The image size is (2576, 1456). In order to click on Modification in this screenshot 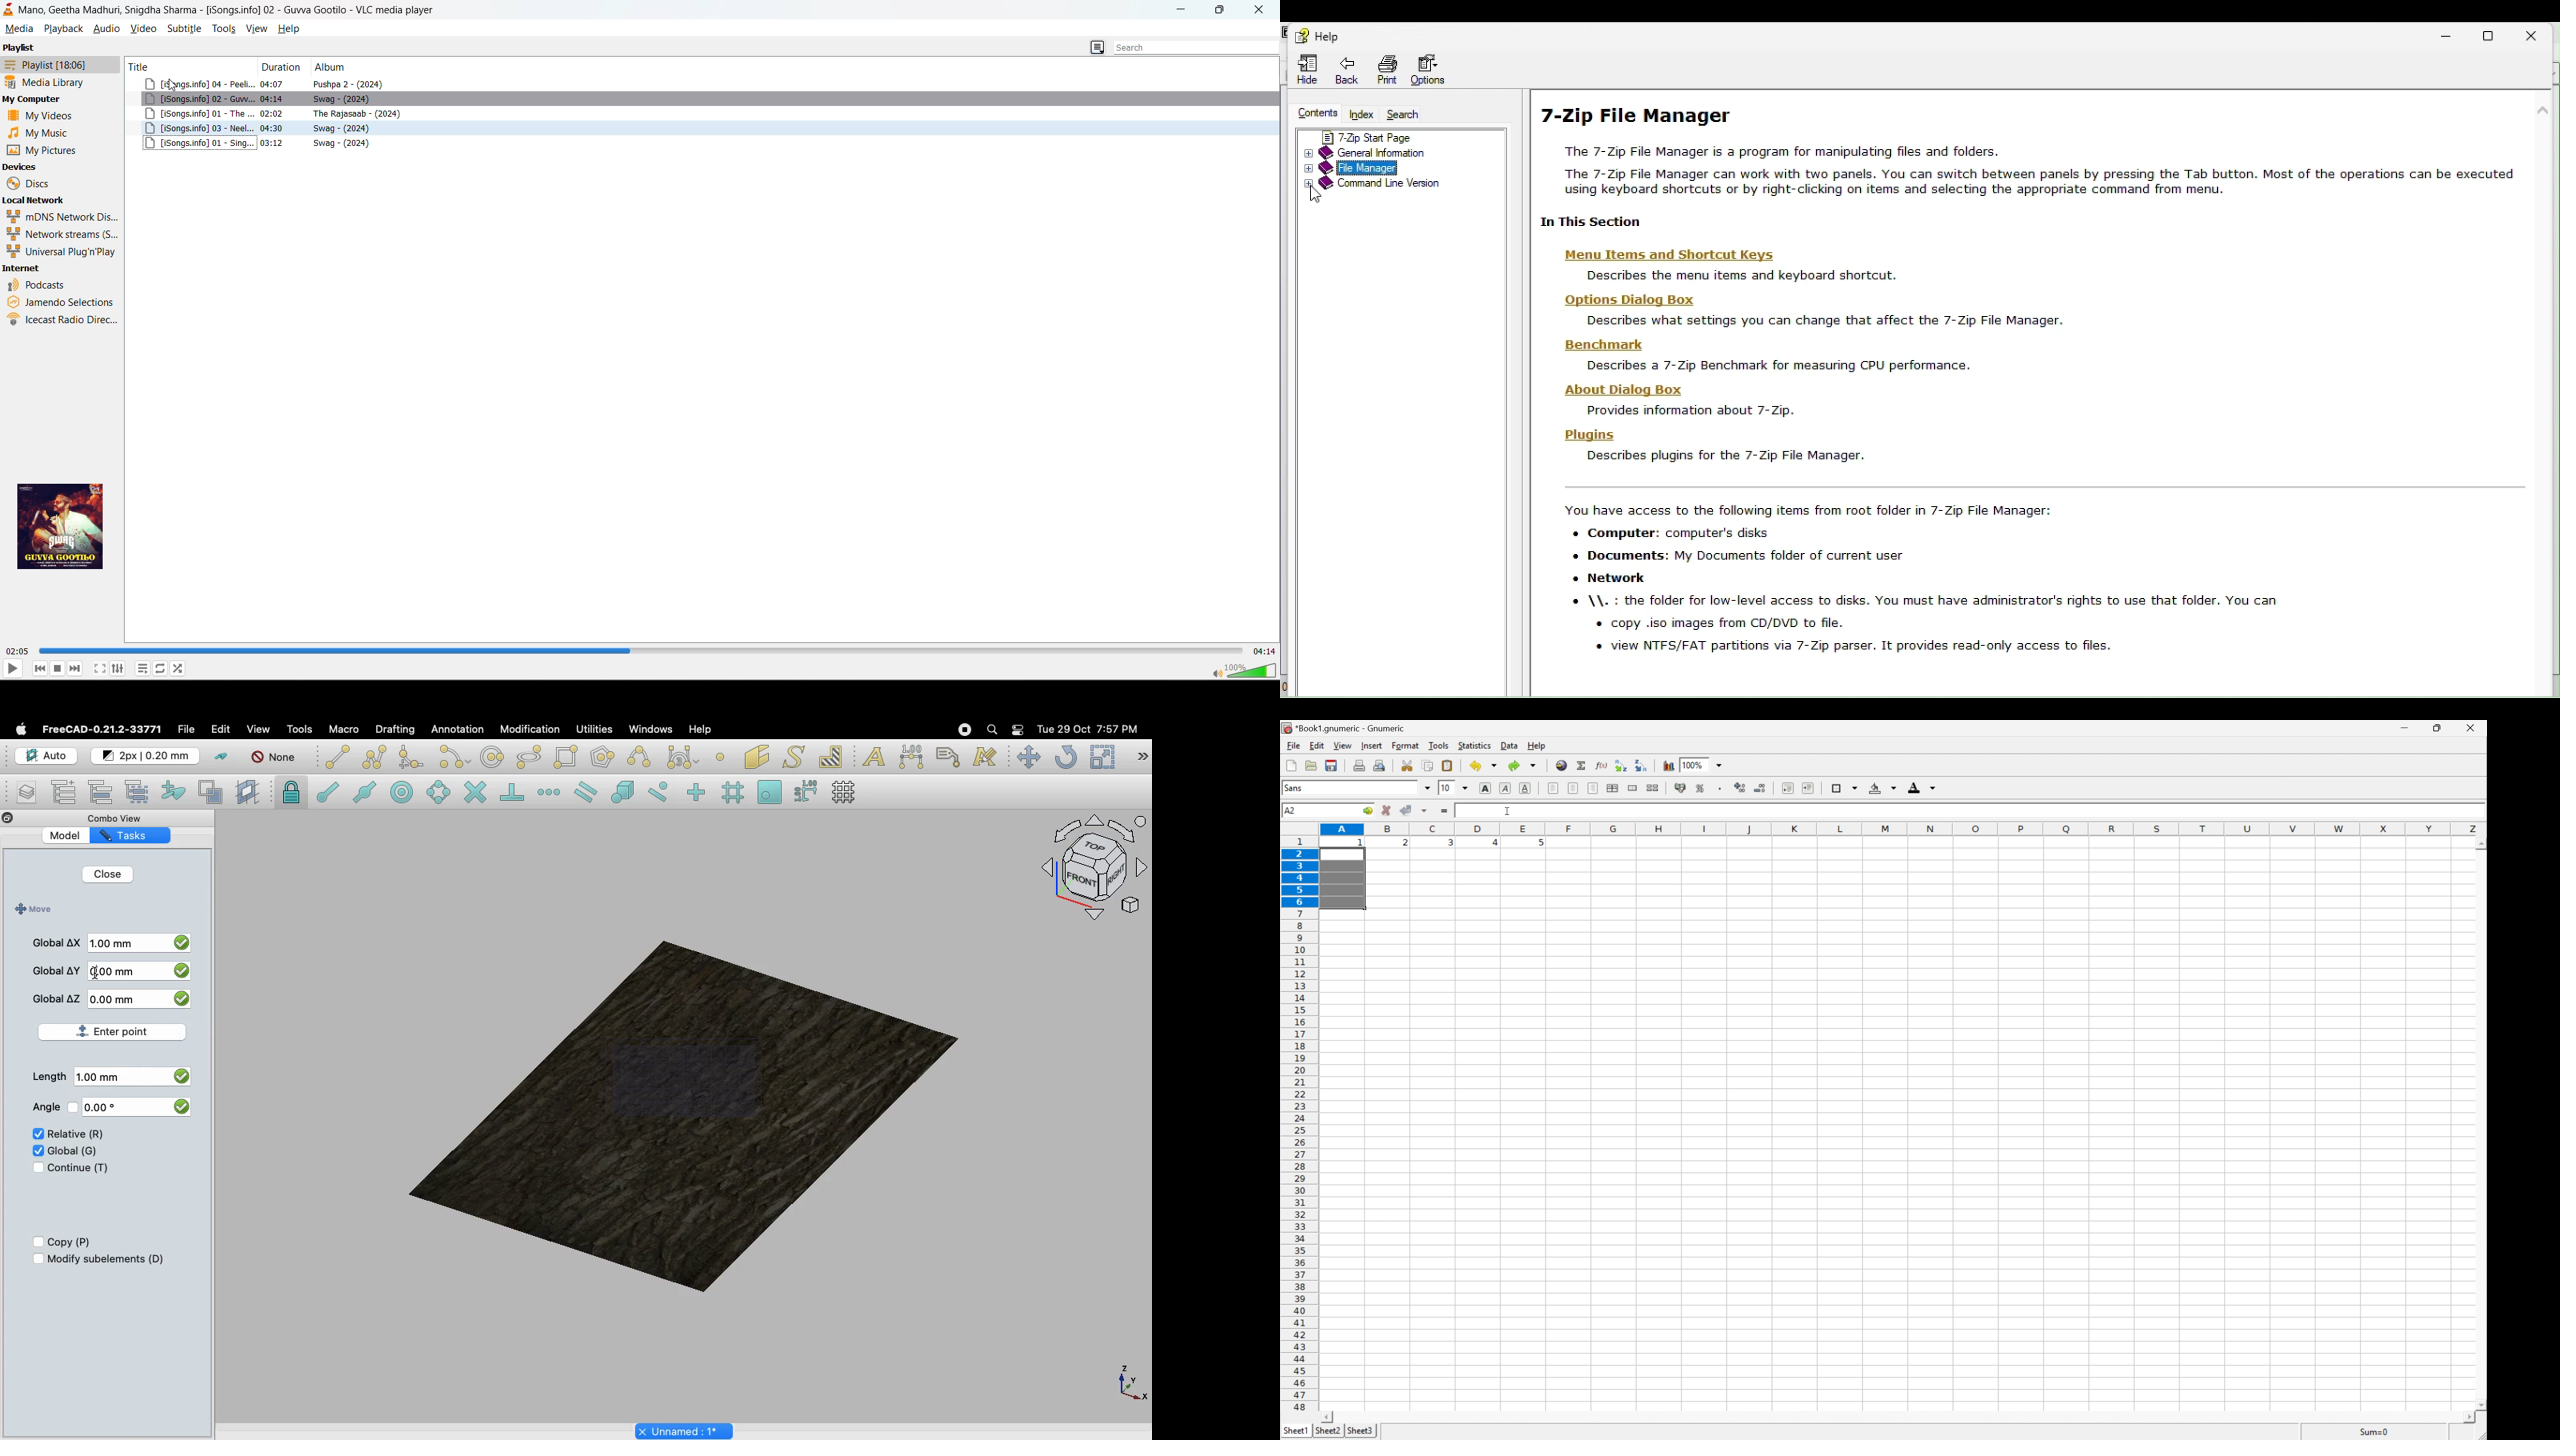, I will do `click(534, 731)`.